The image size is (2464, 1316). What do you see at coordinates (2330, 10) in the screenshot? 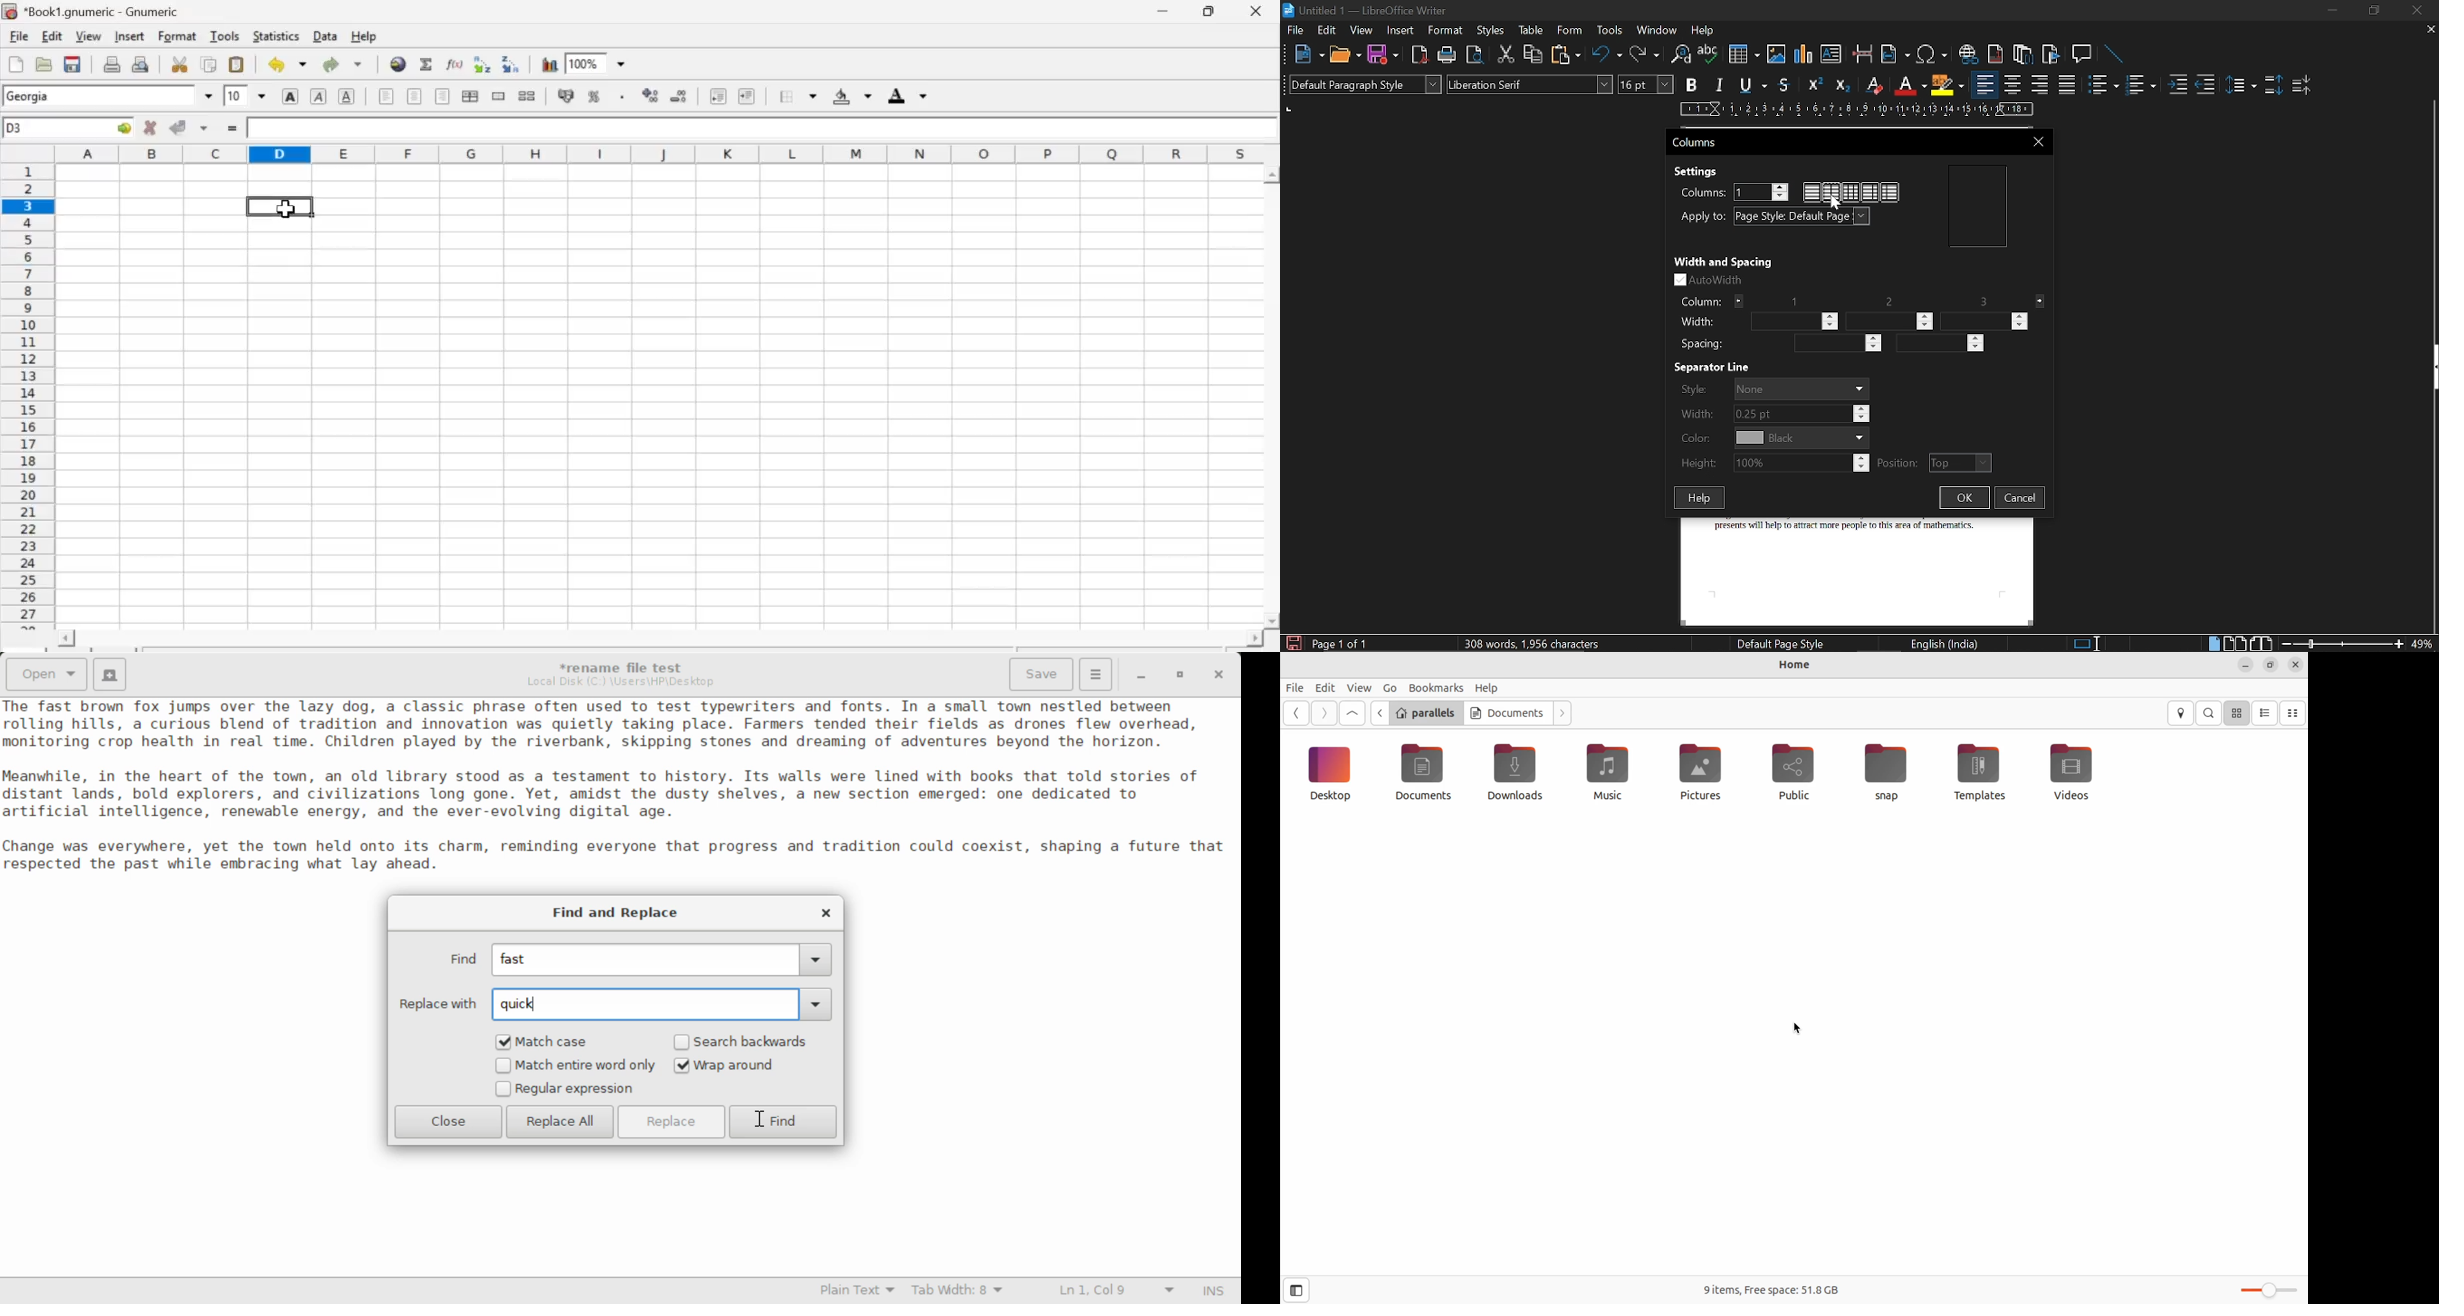
I see `Minimize` at bounding box center [2330, 10].